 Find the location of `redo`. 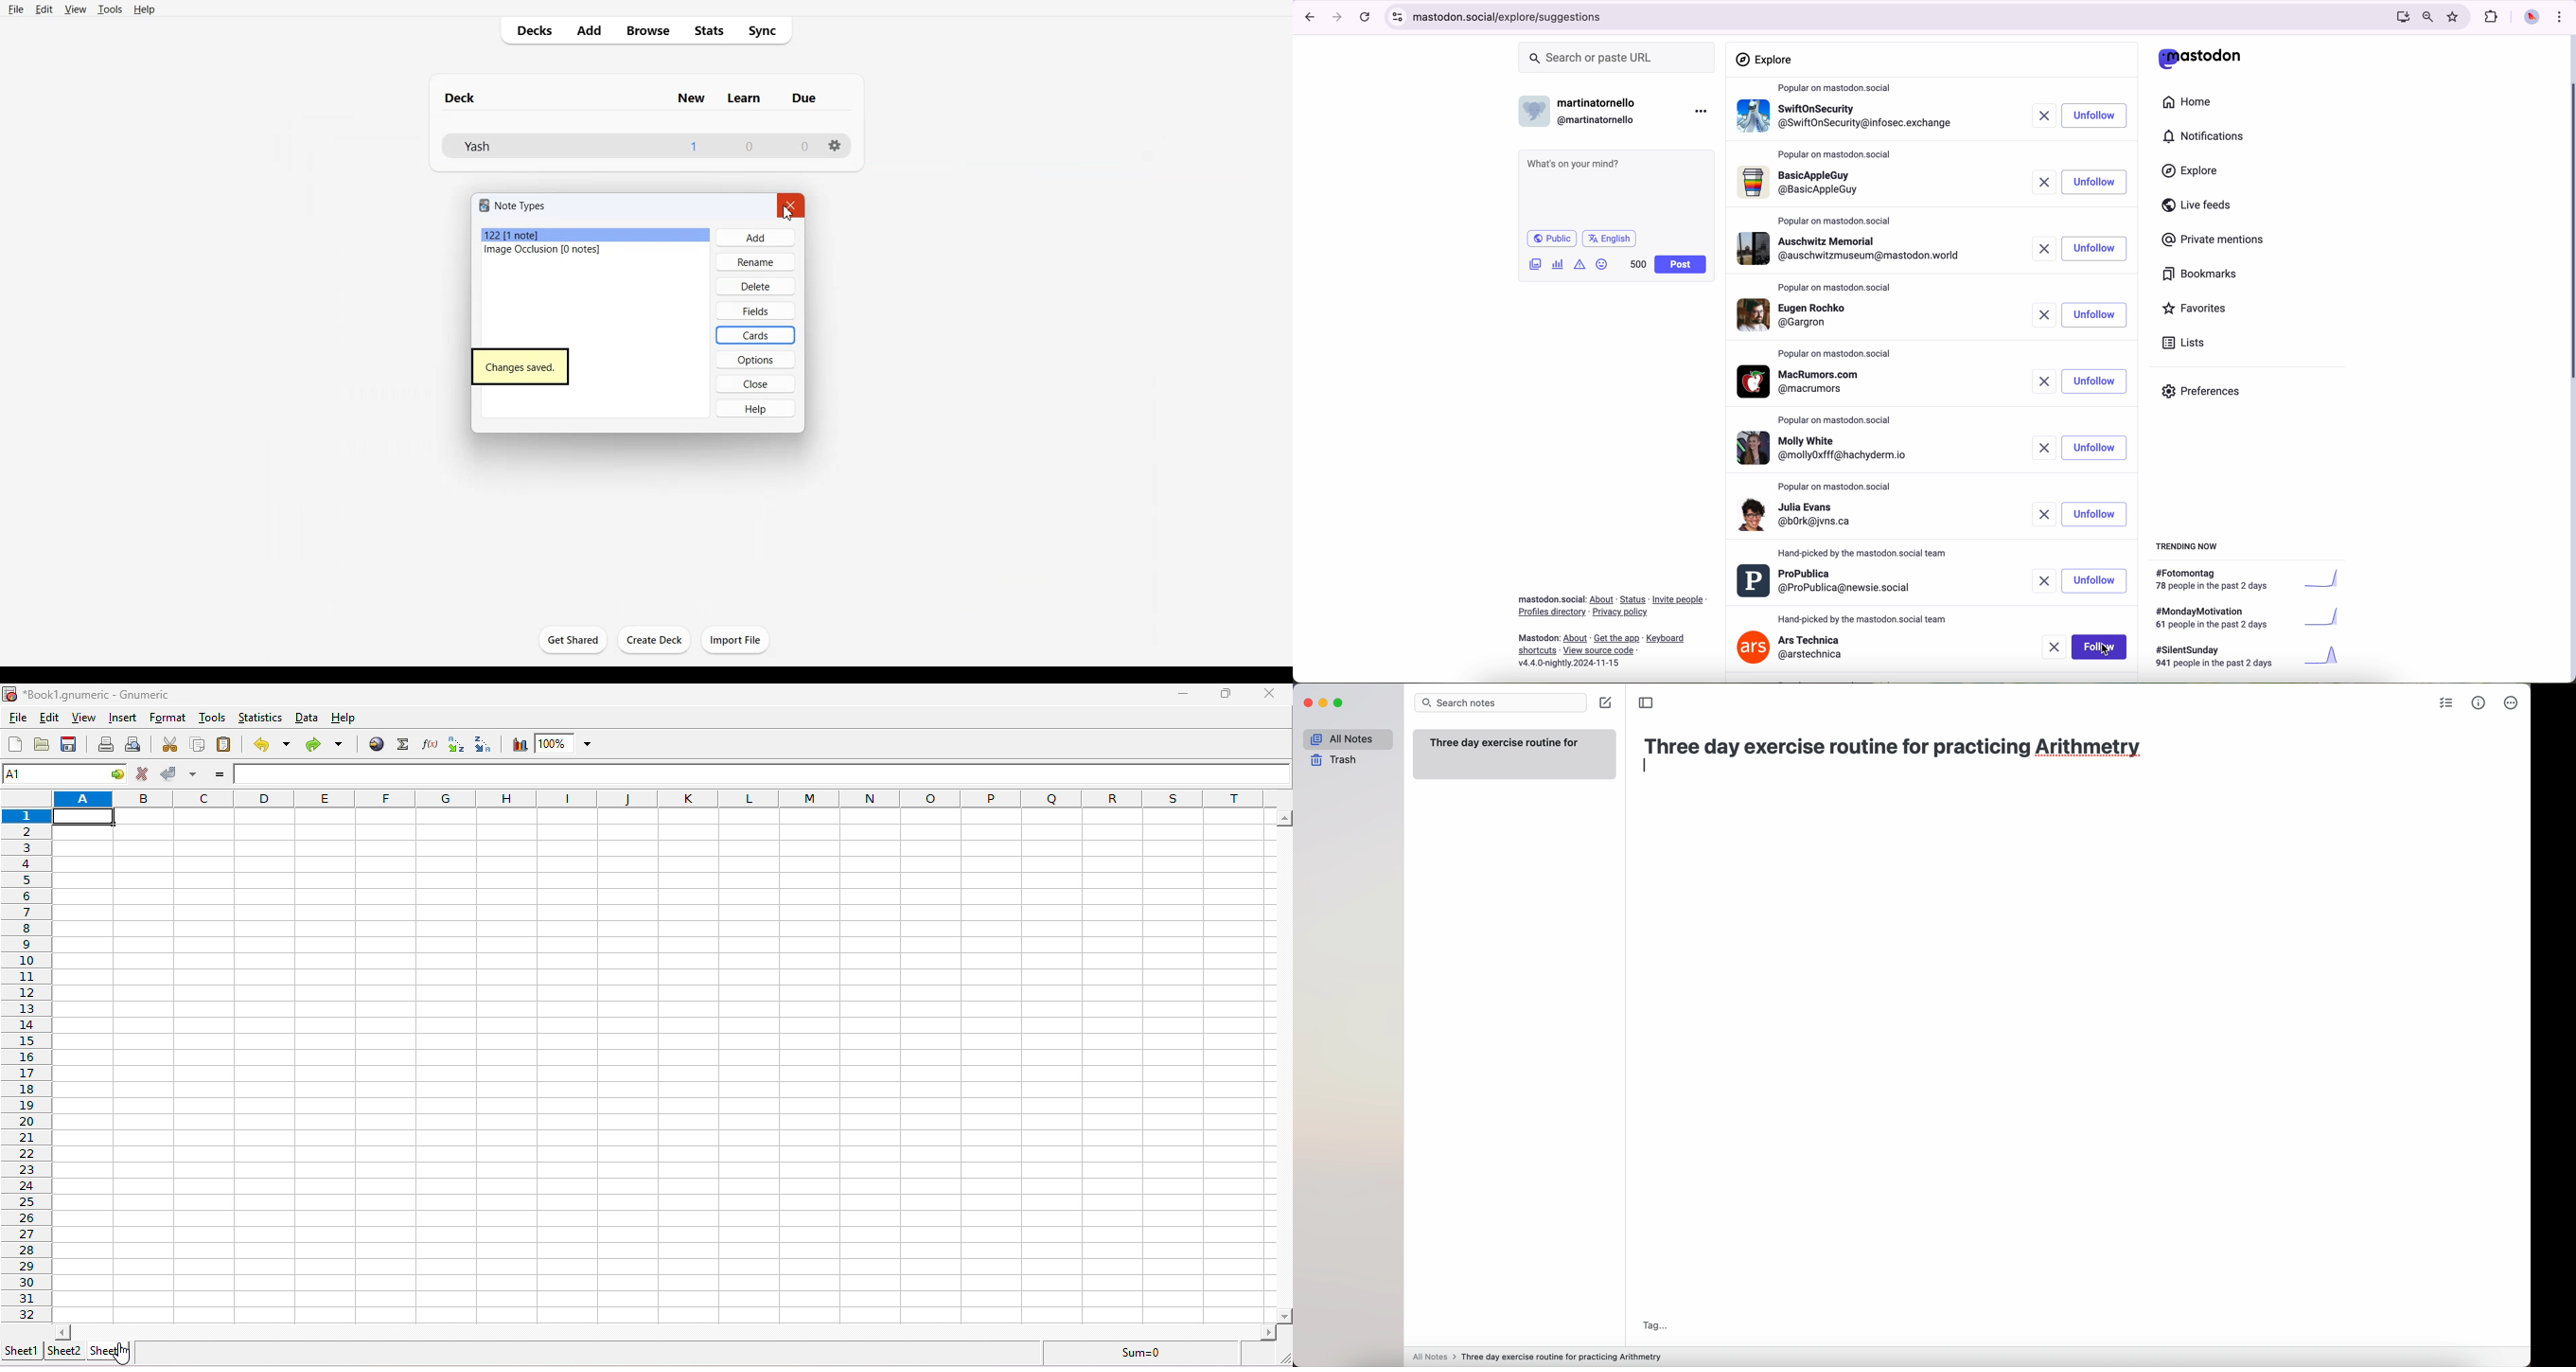

redo is located at coordinates (324, 741).